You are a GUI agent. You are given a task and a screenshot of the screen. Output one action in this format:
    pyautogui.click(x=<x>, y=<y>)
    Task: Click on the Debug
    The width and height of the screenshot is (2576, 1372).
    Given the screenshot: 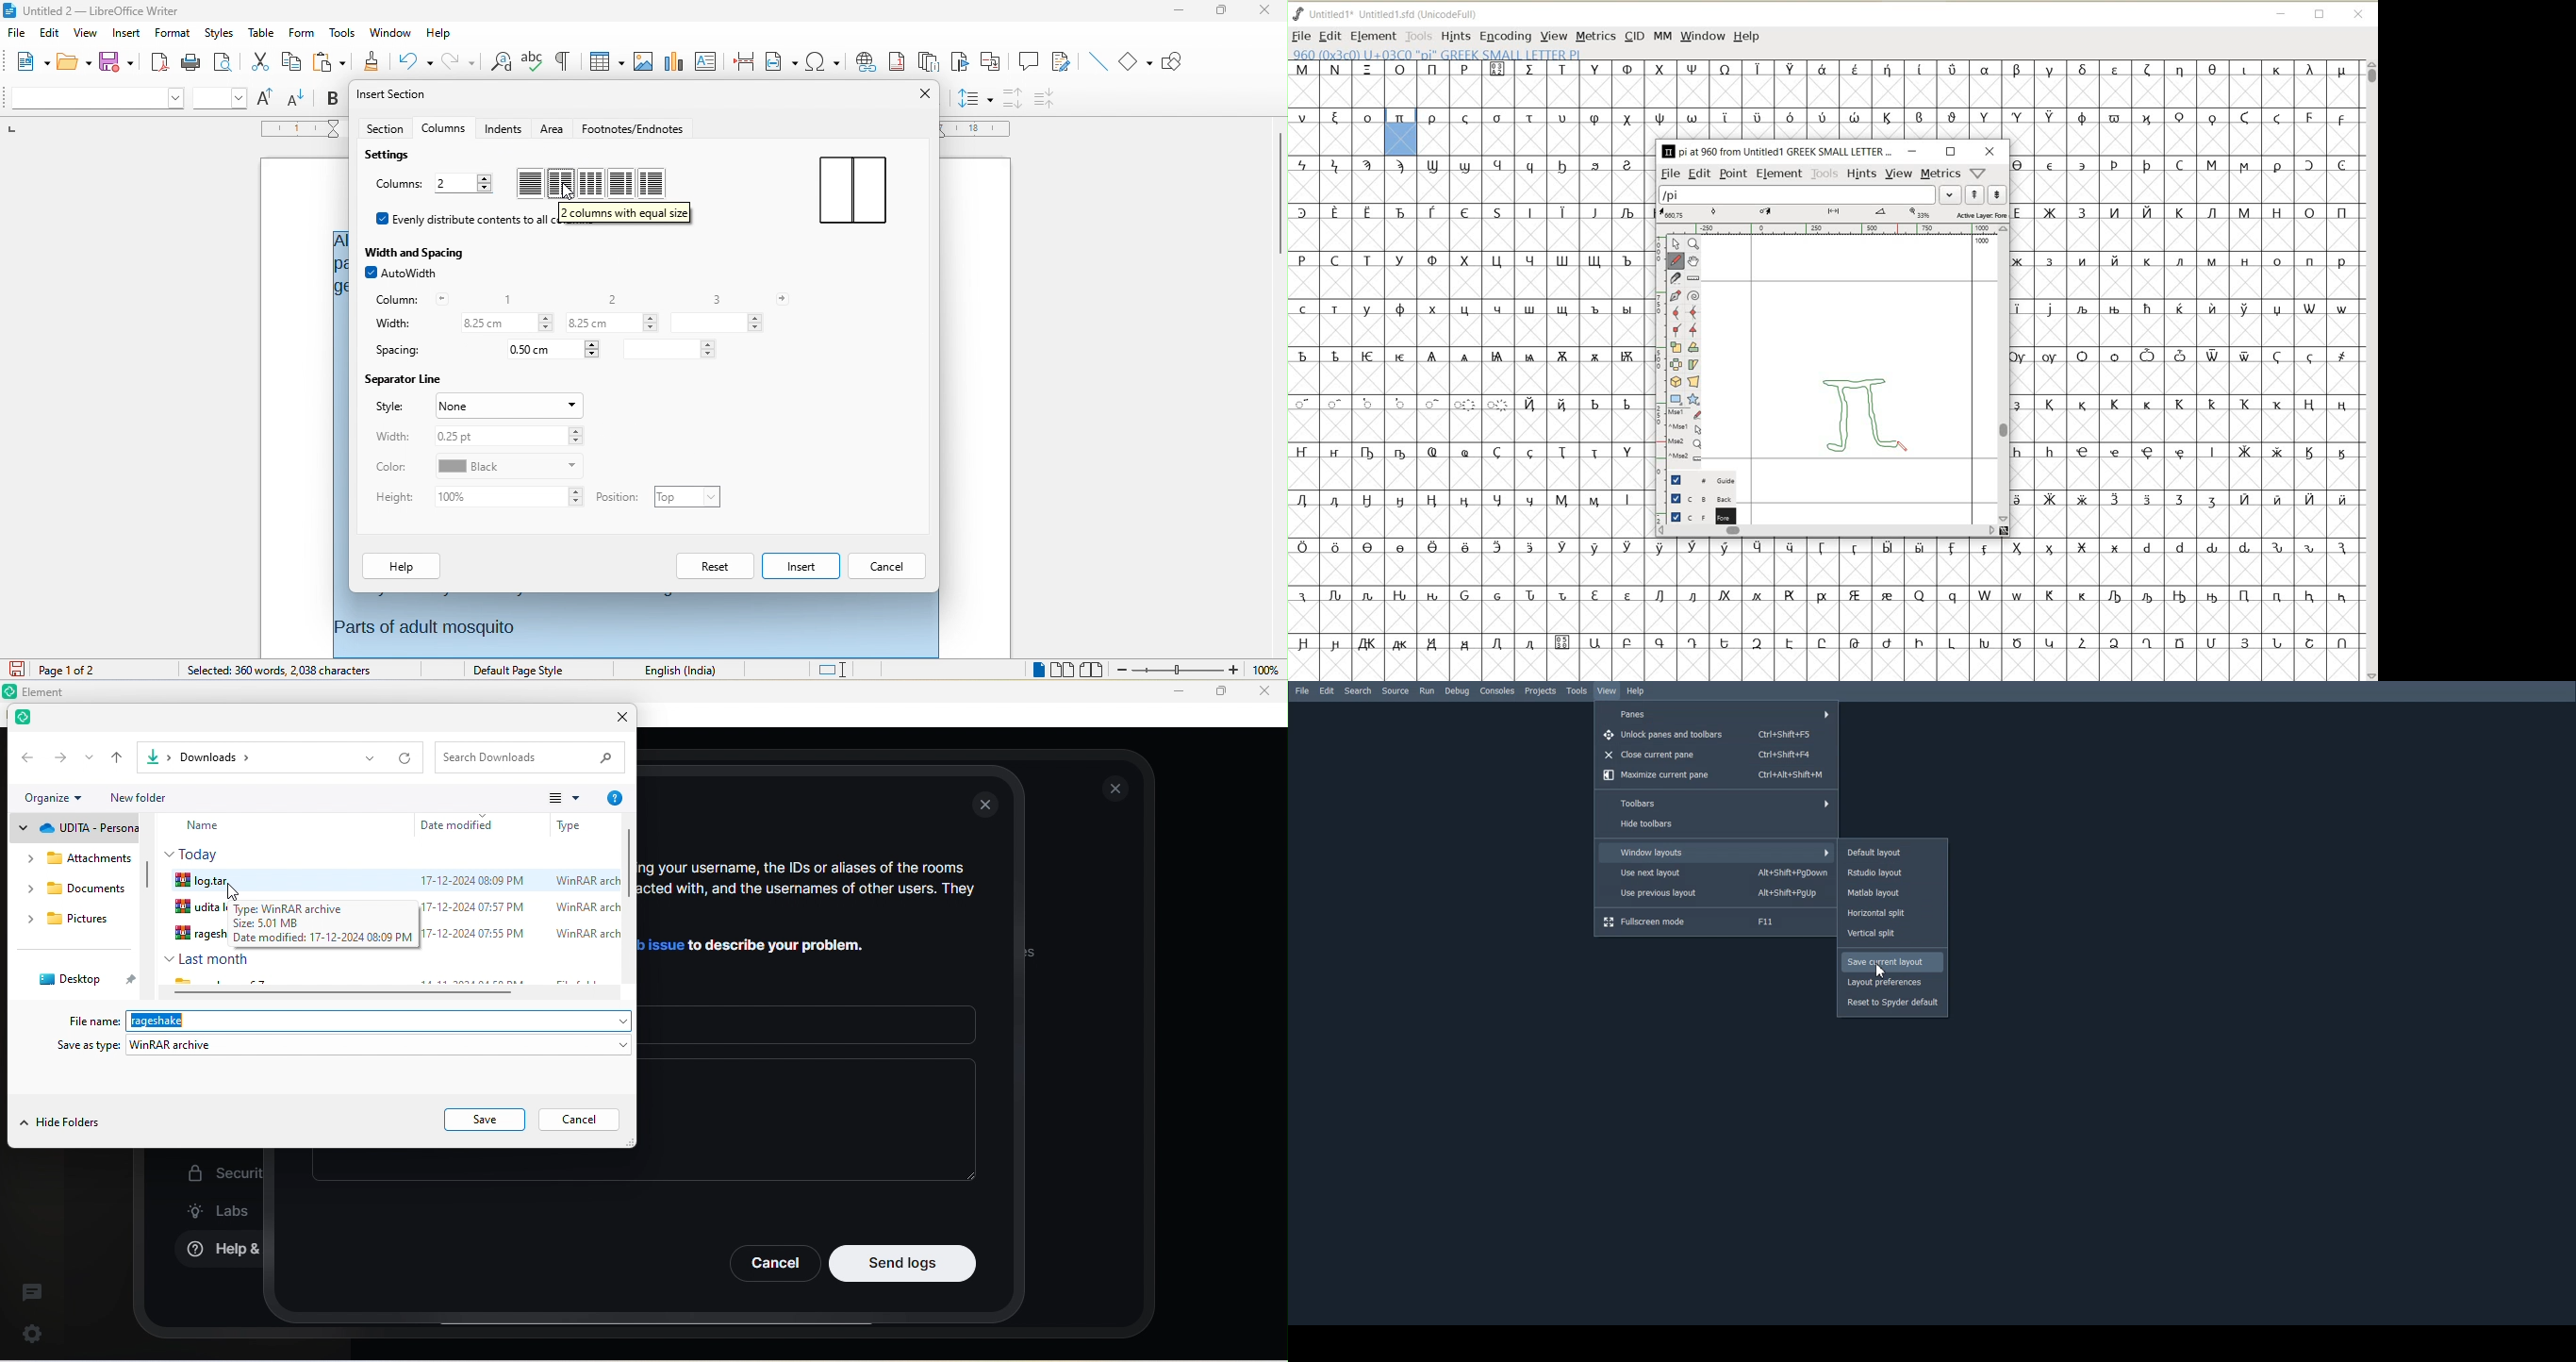 What is the action you would take?
    pyautogui.click(x=1457, y=691)
    